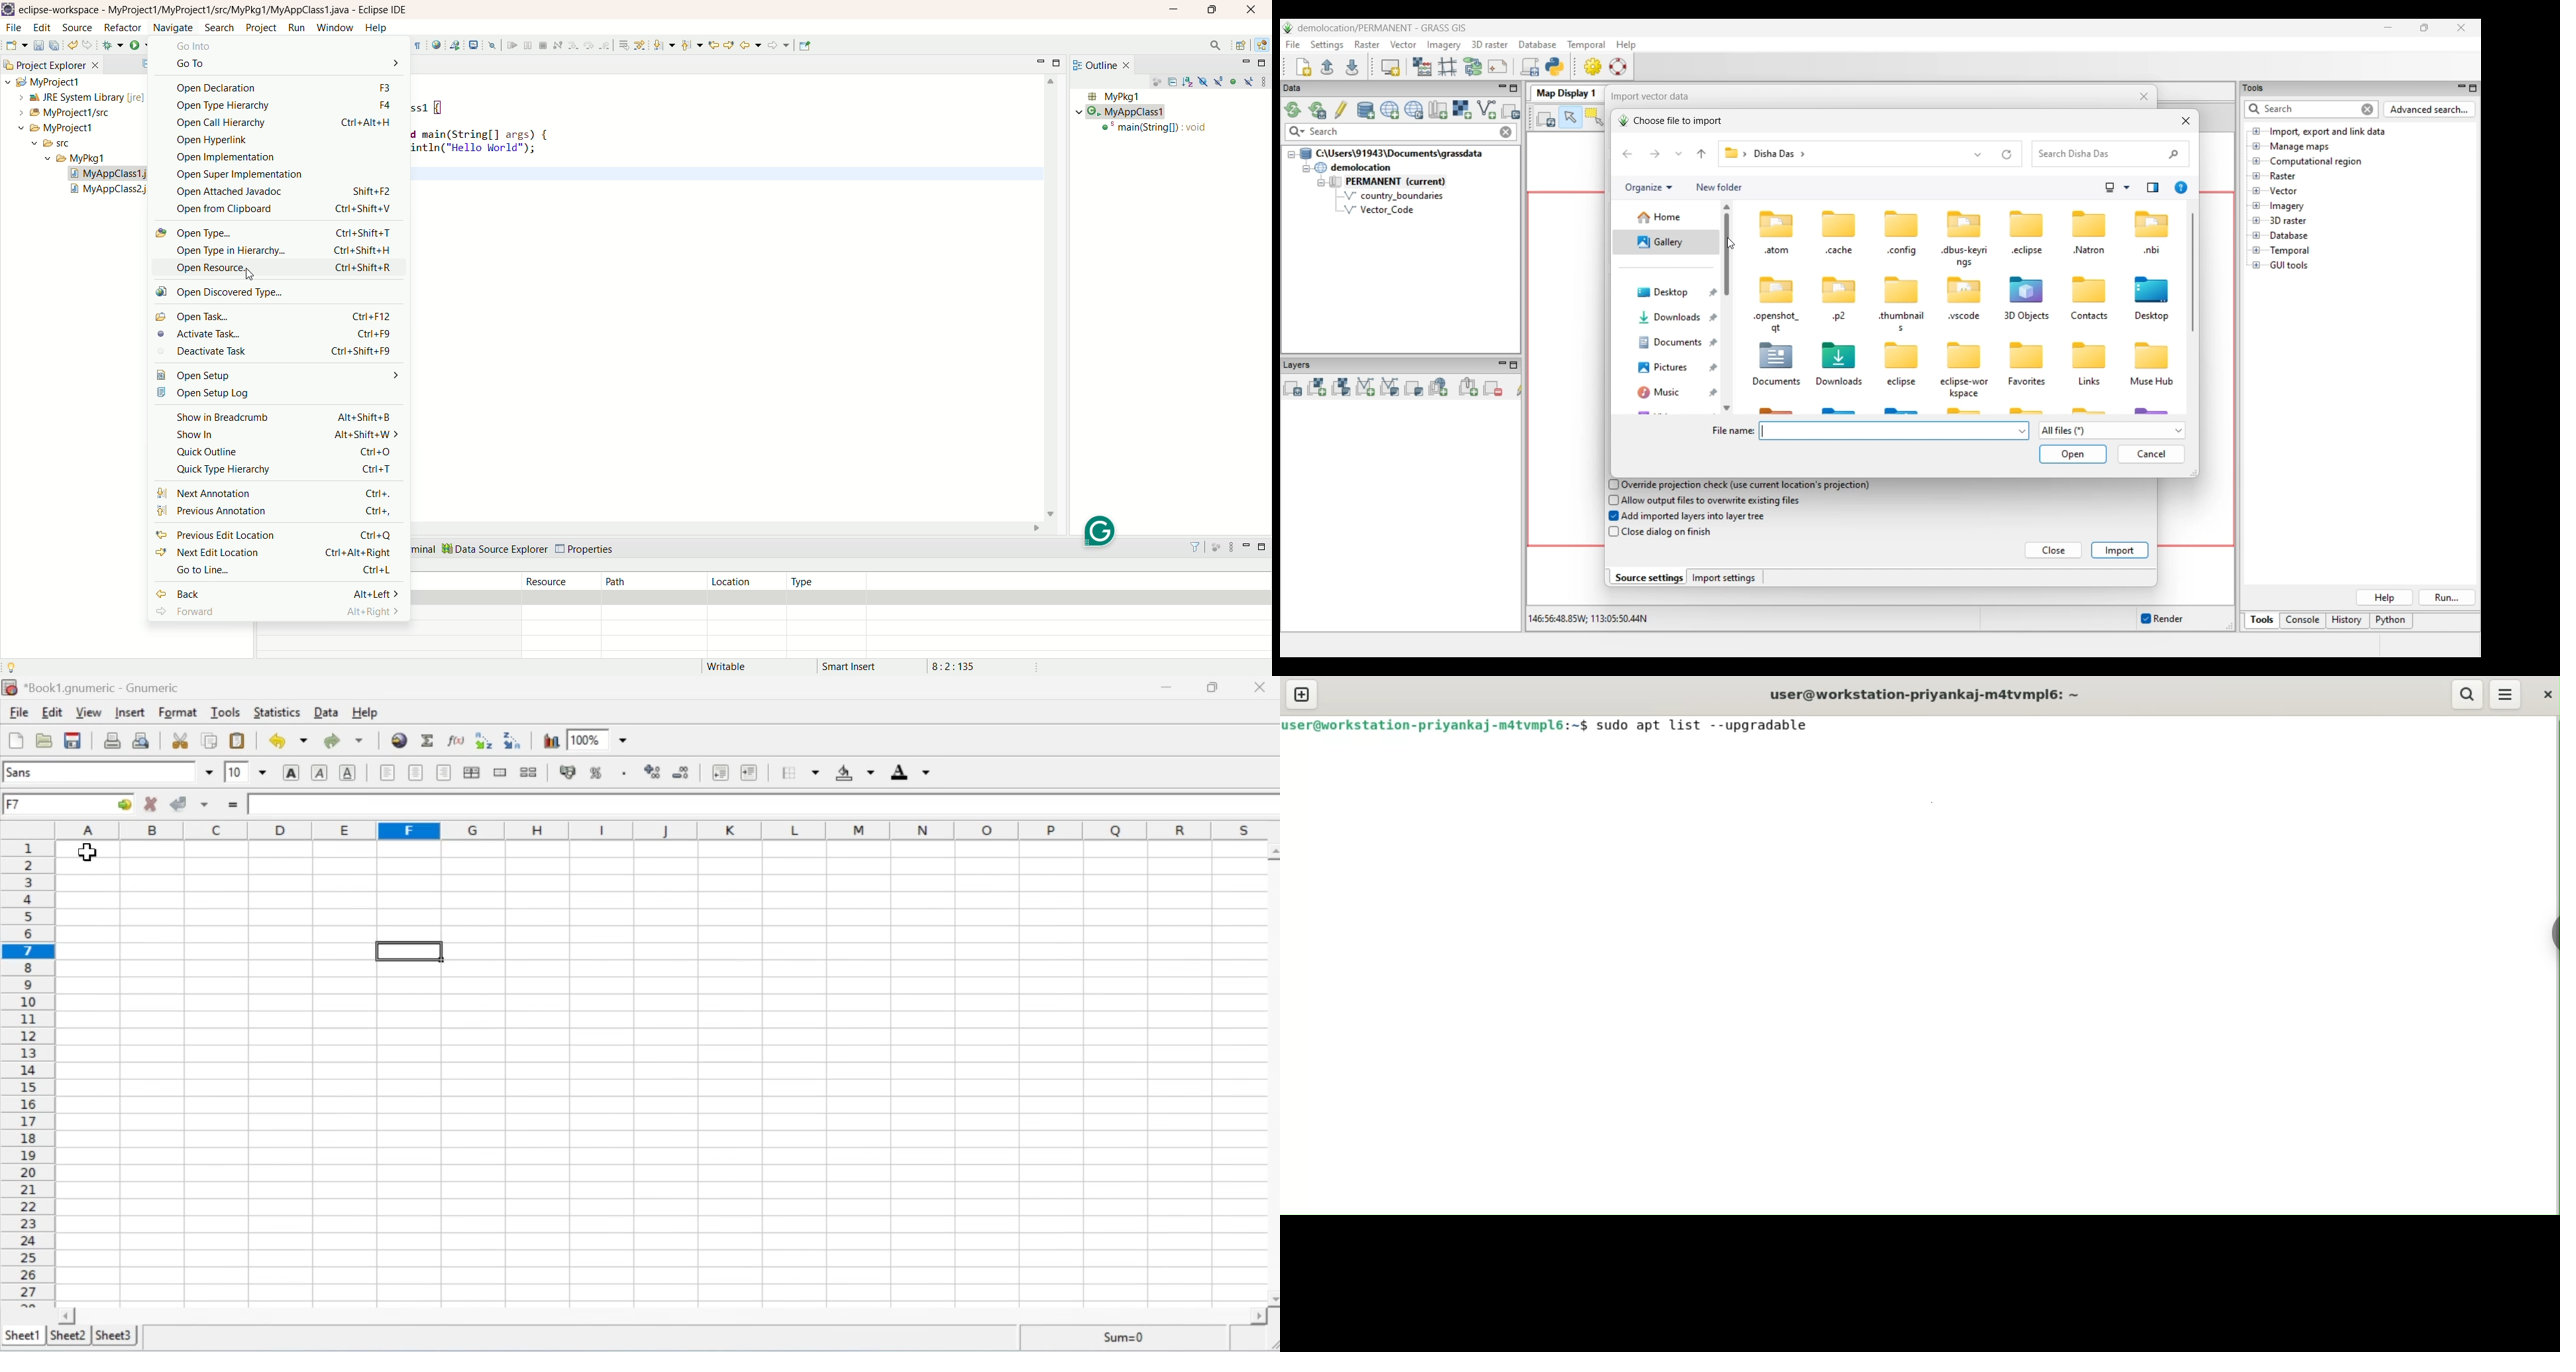 This screenshot has height=1372, width=2576. I want to click on Copy the selection, so click(211, 739).